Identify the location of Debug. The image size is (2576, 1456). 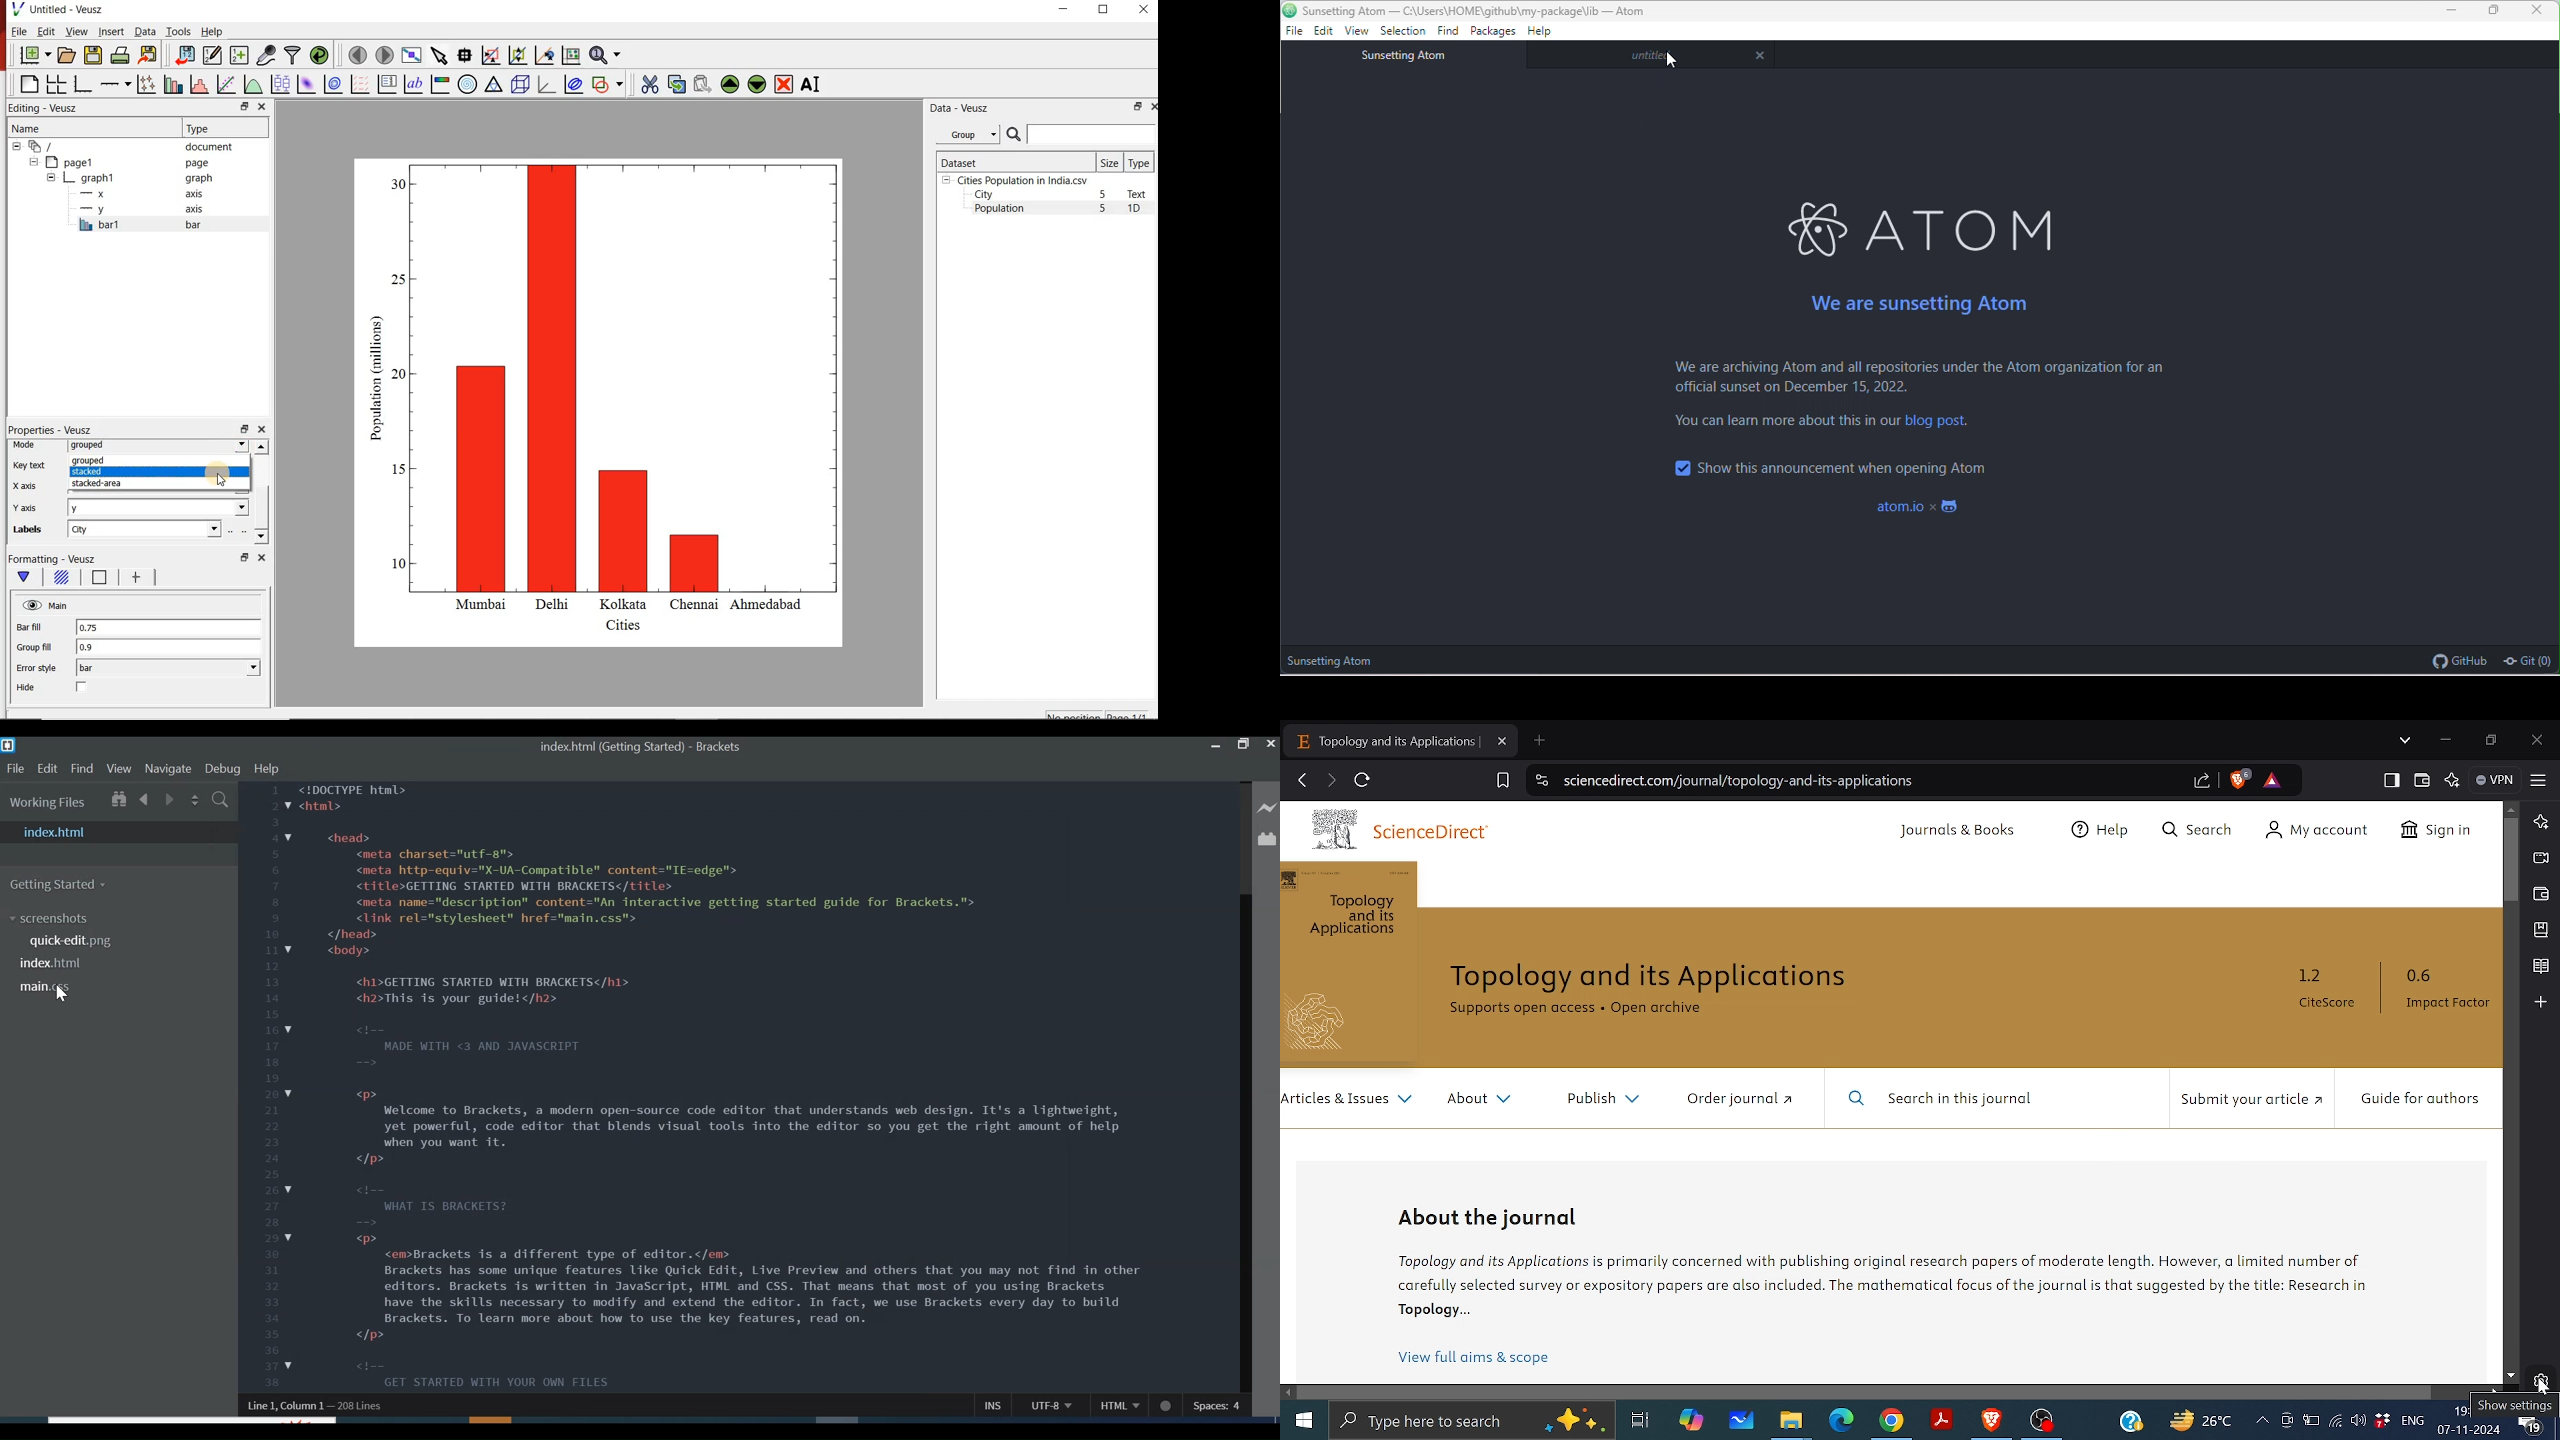
(223, 769).